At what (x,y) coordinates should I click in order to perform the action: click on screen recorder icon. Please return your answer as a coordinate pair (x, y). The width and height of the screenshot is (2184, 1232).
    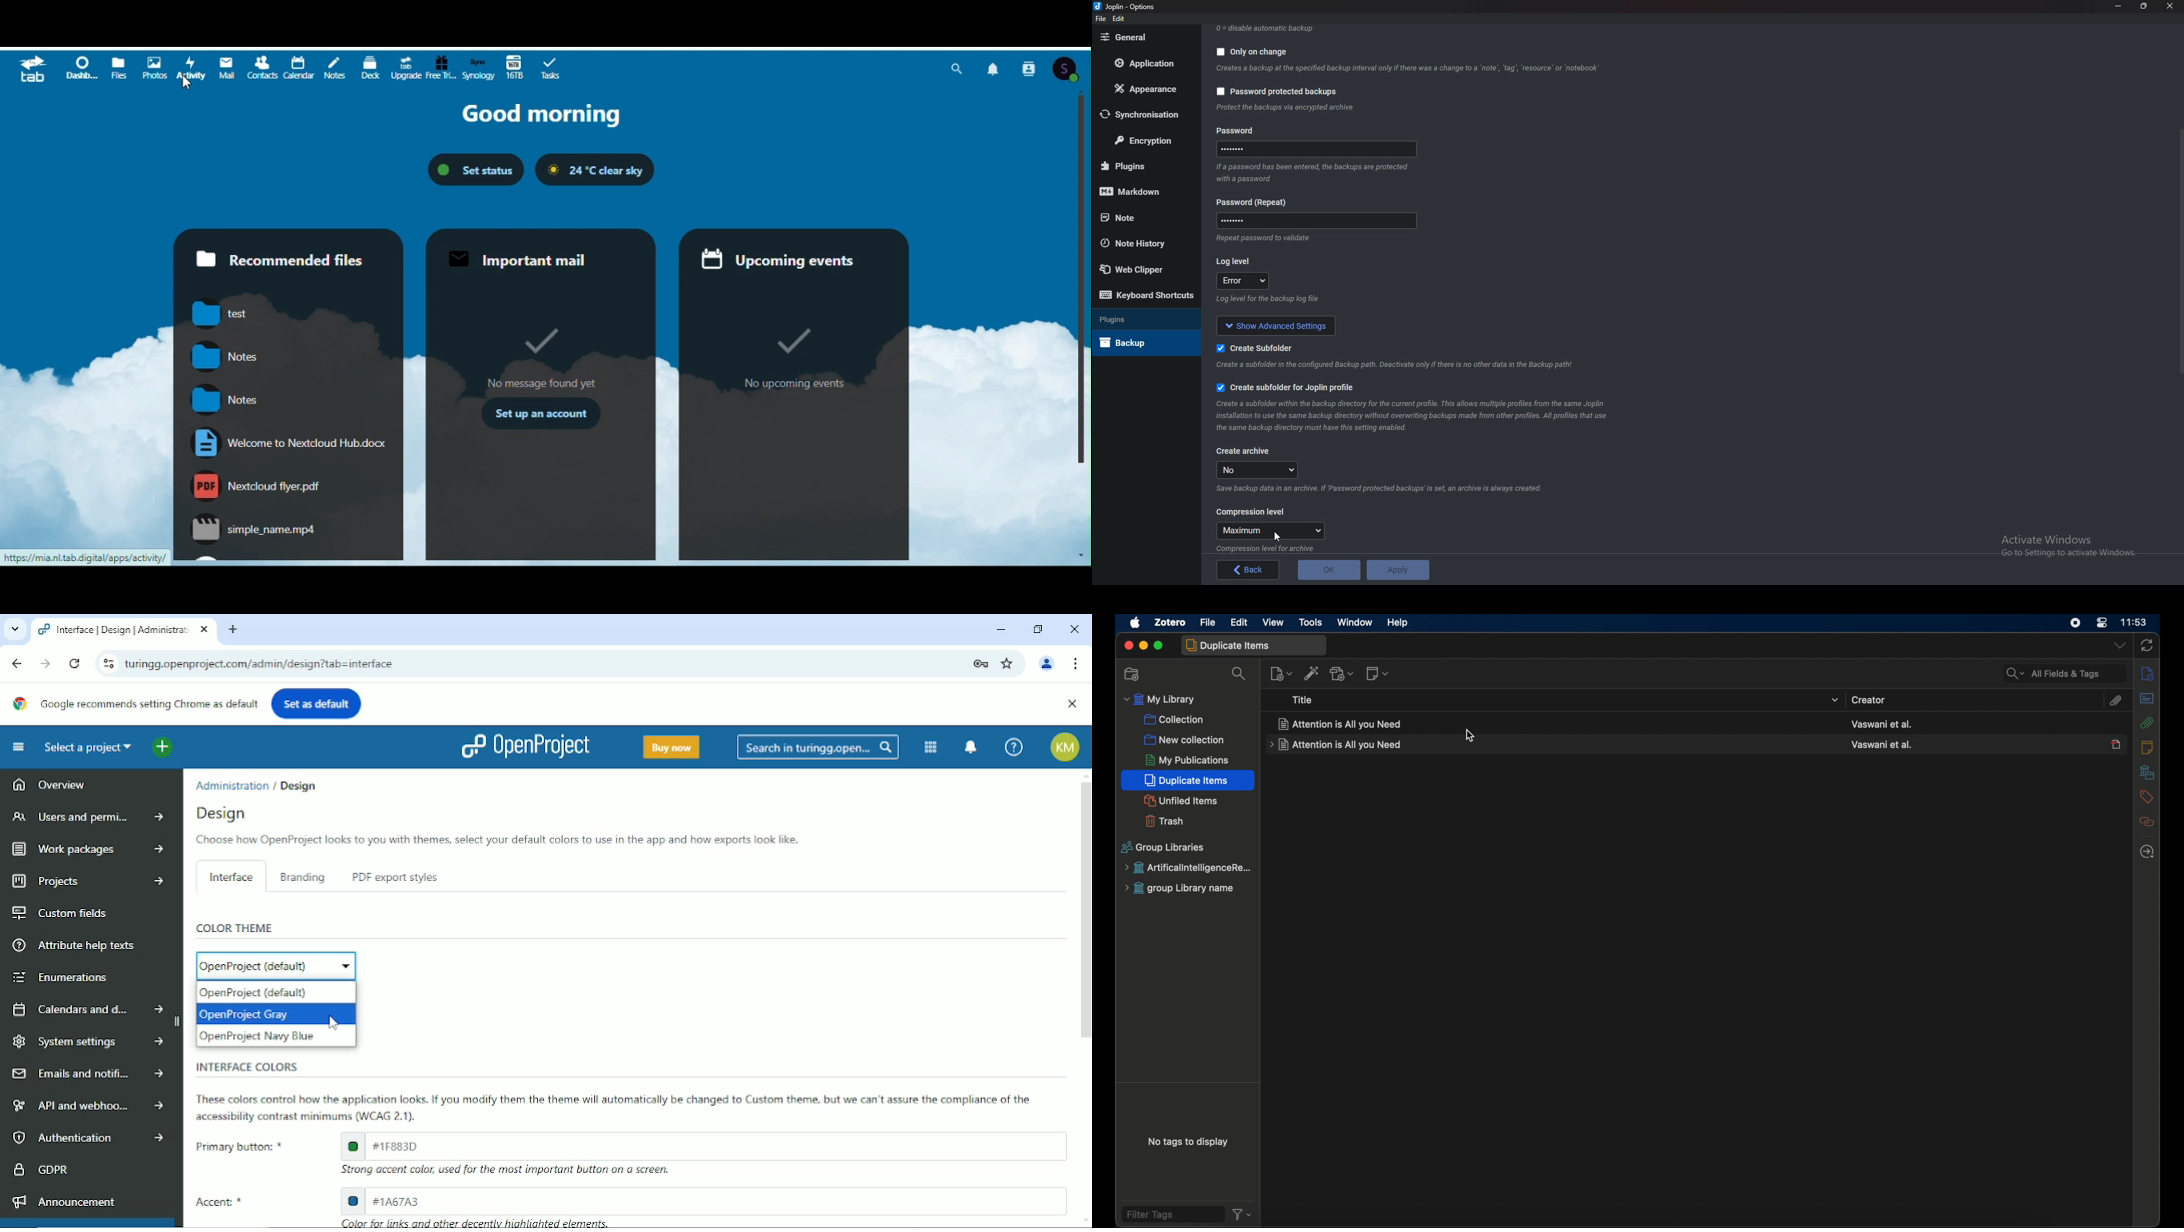
    Looking at the image, I should click on (2074, 623).